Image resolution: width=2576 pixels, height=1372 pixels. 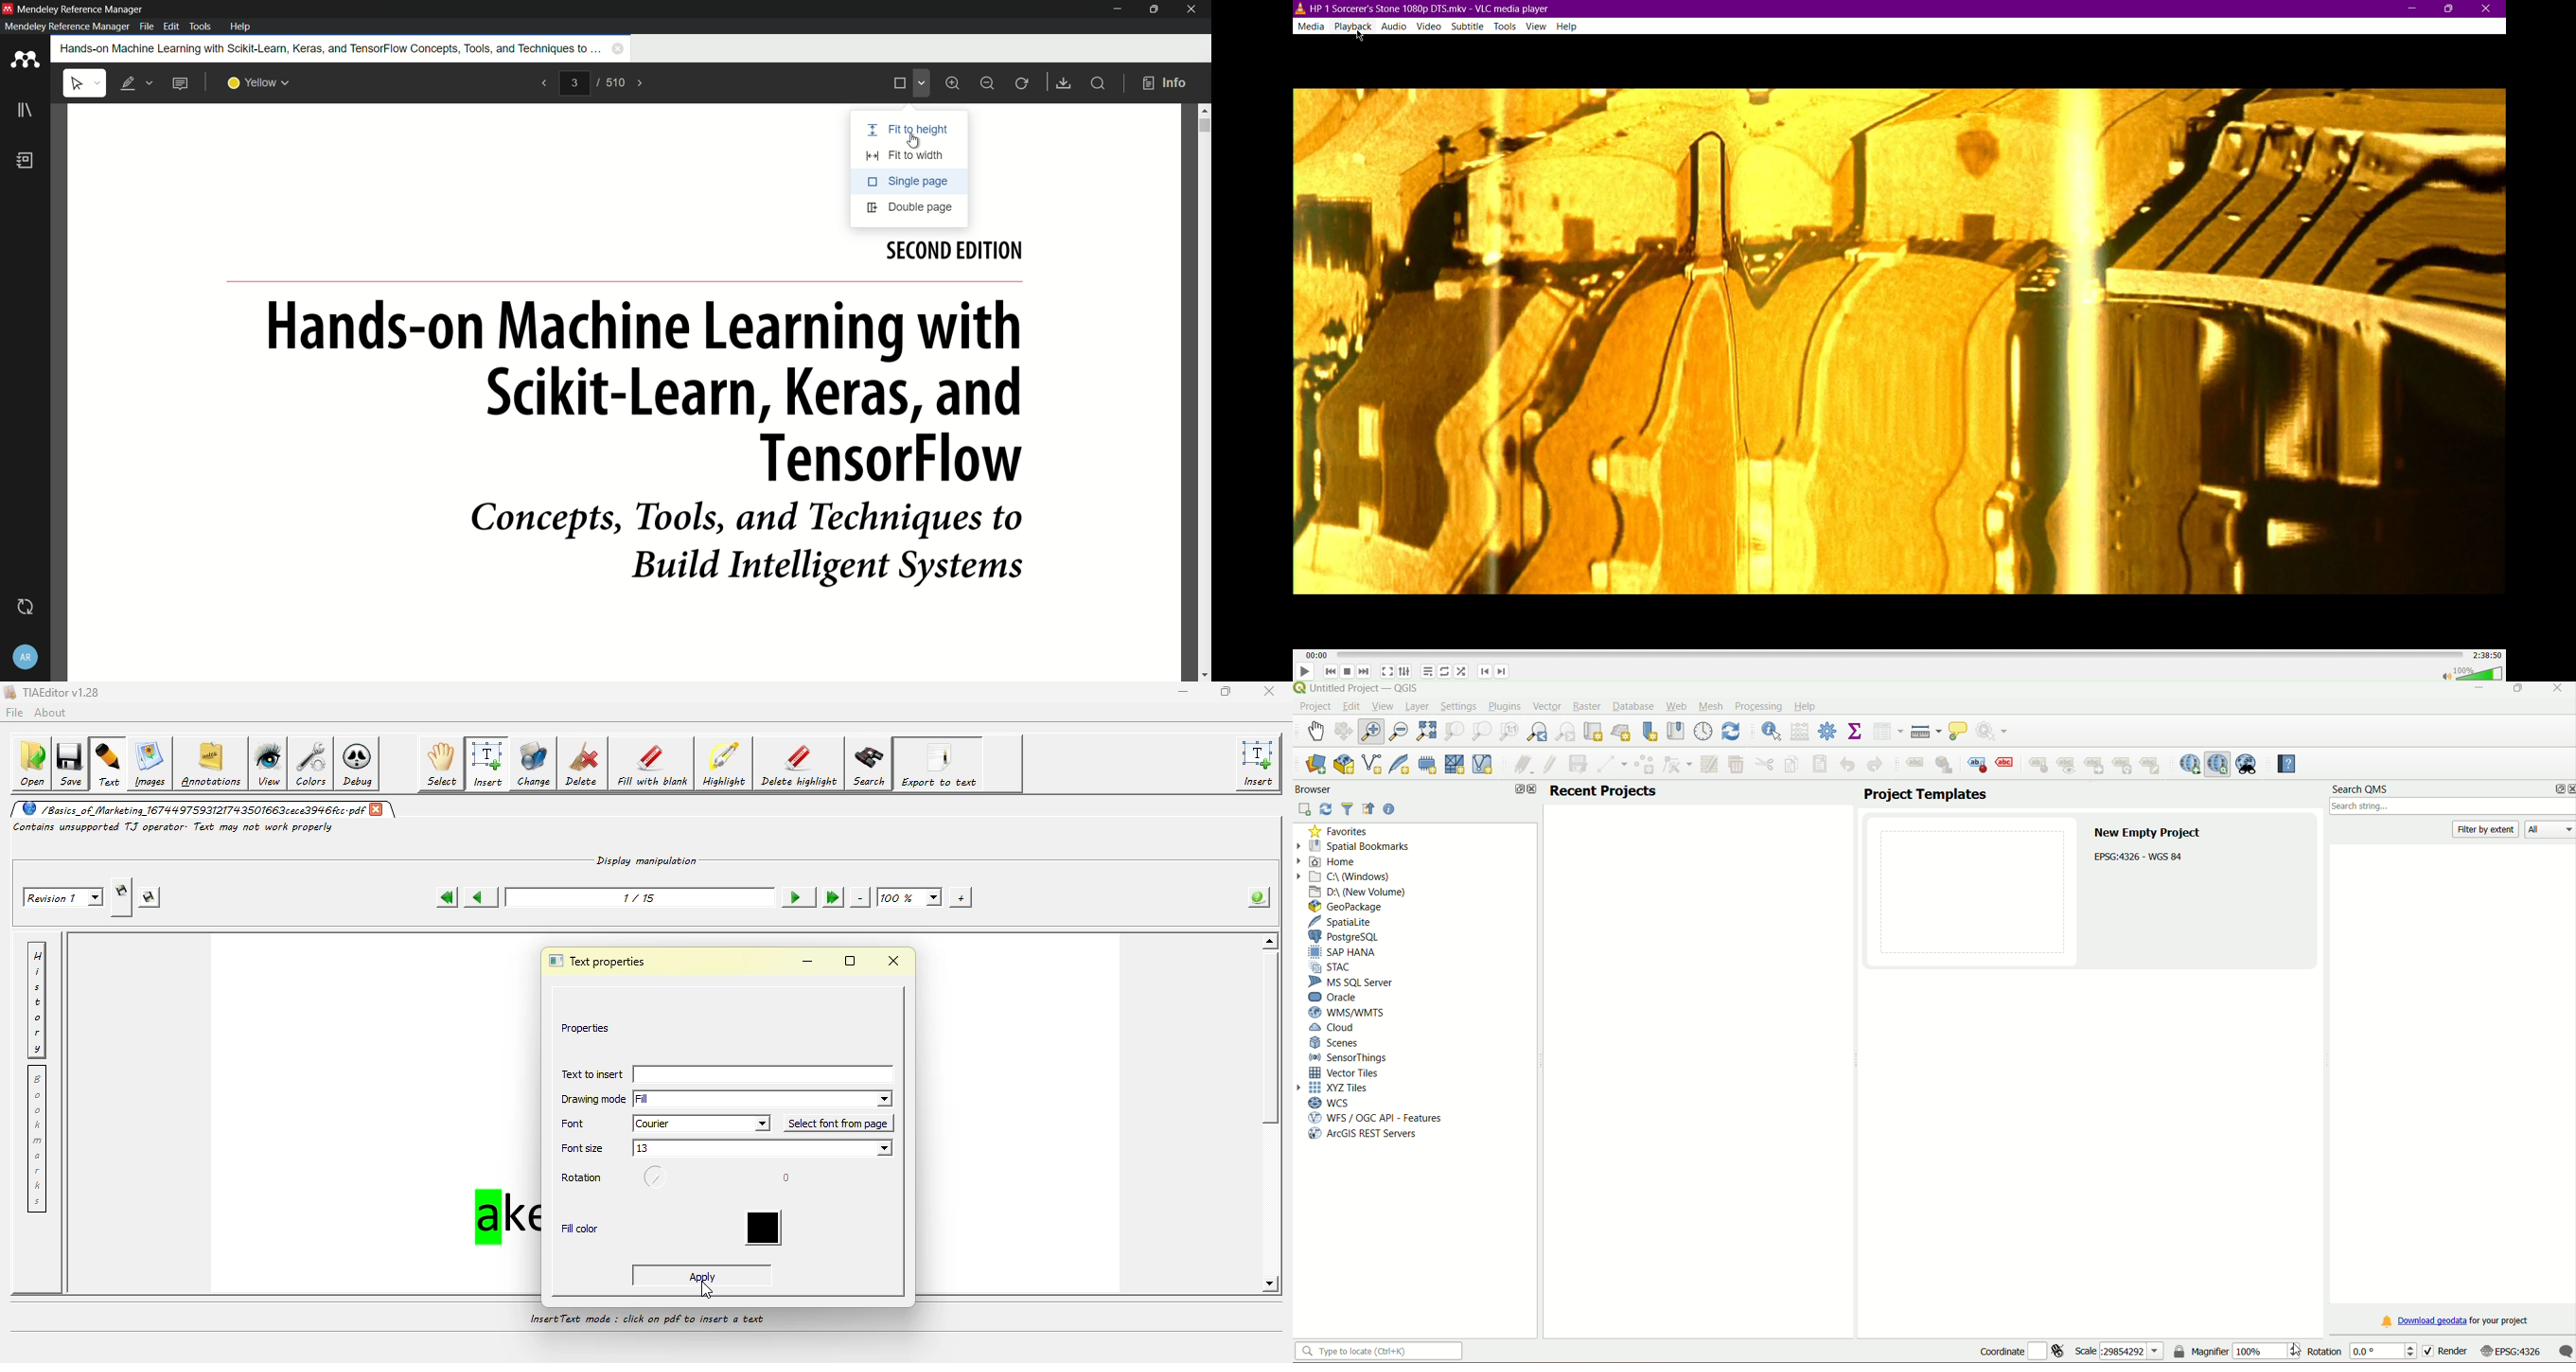 I want to click on redo, so click(x=1874, y=765).